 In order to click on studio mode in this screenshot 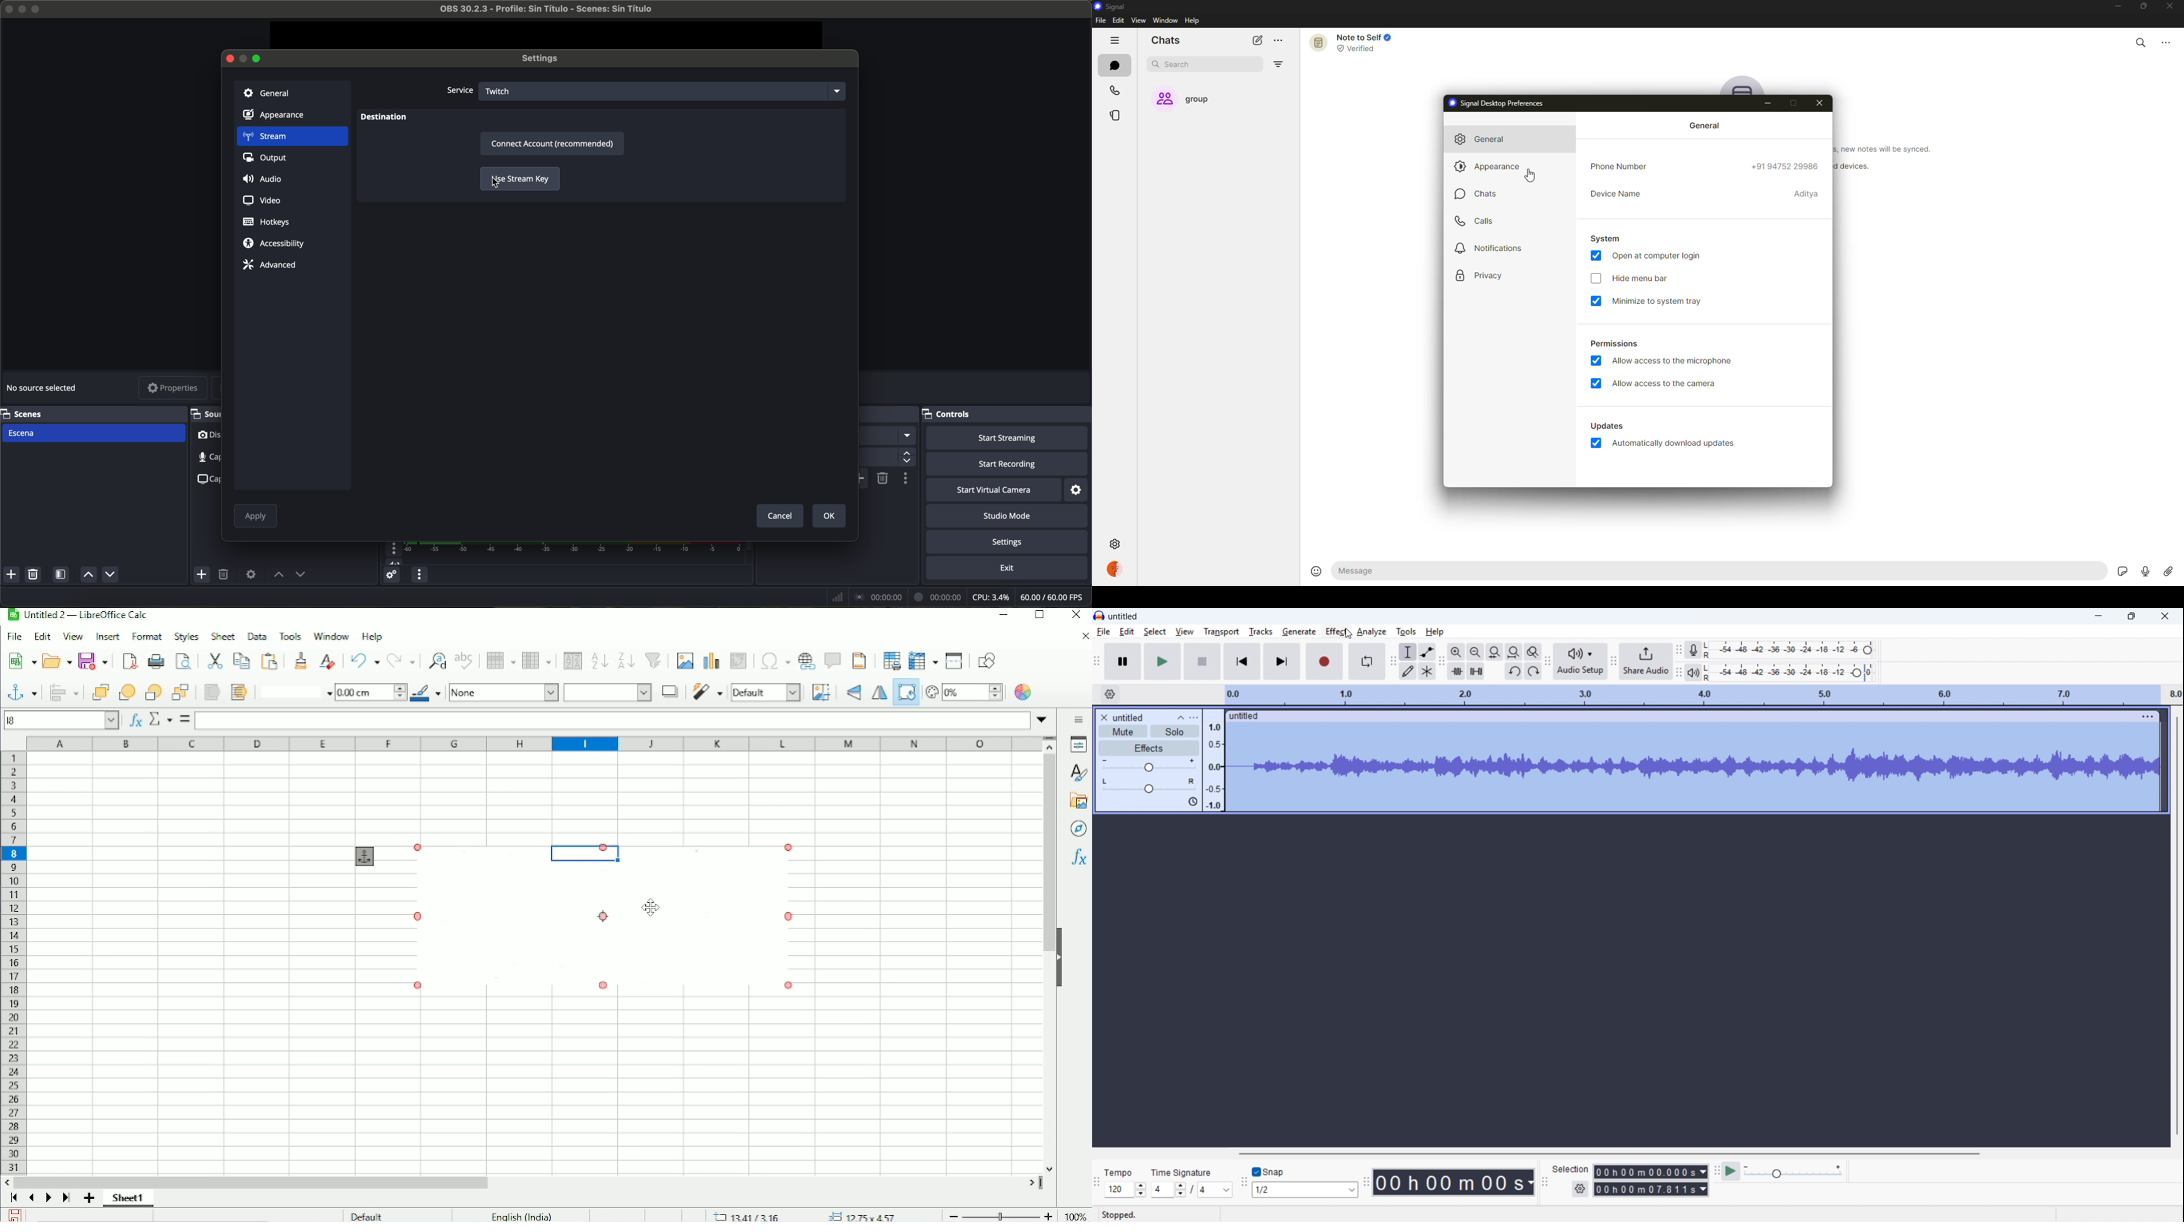, I will do `click(1010, 517)`.